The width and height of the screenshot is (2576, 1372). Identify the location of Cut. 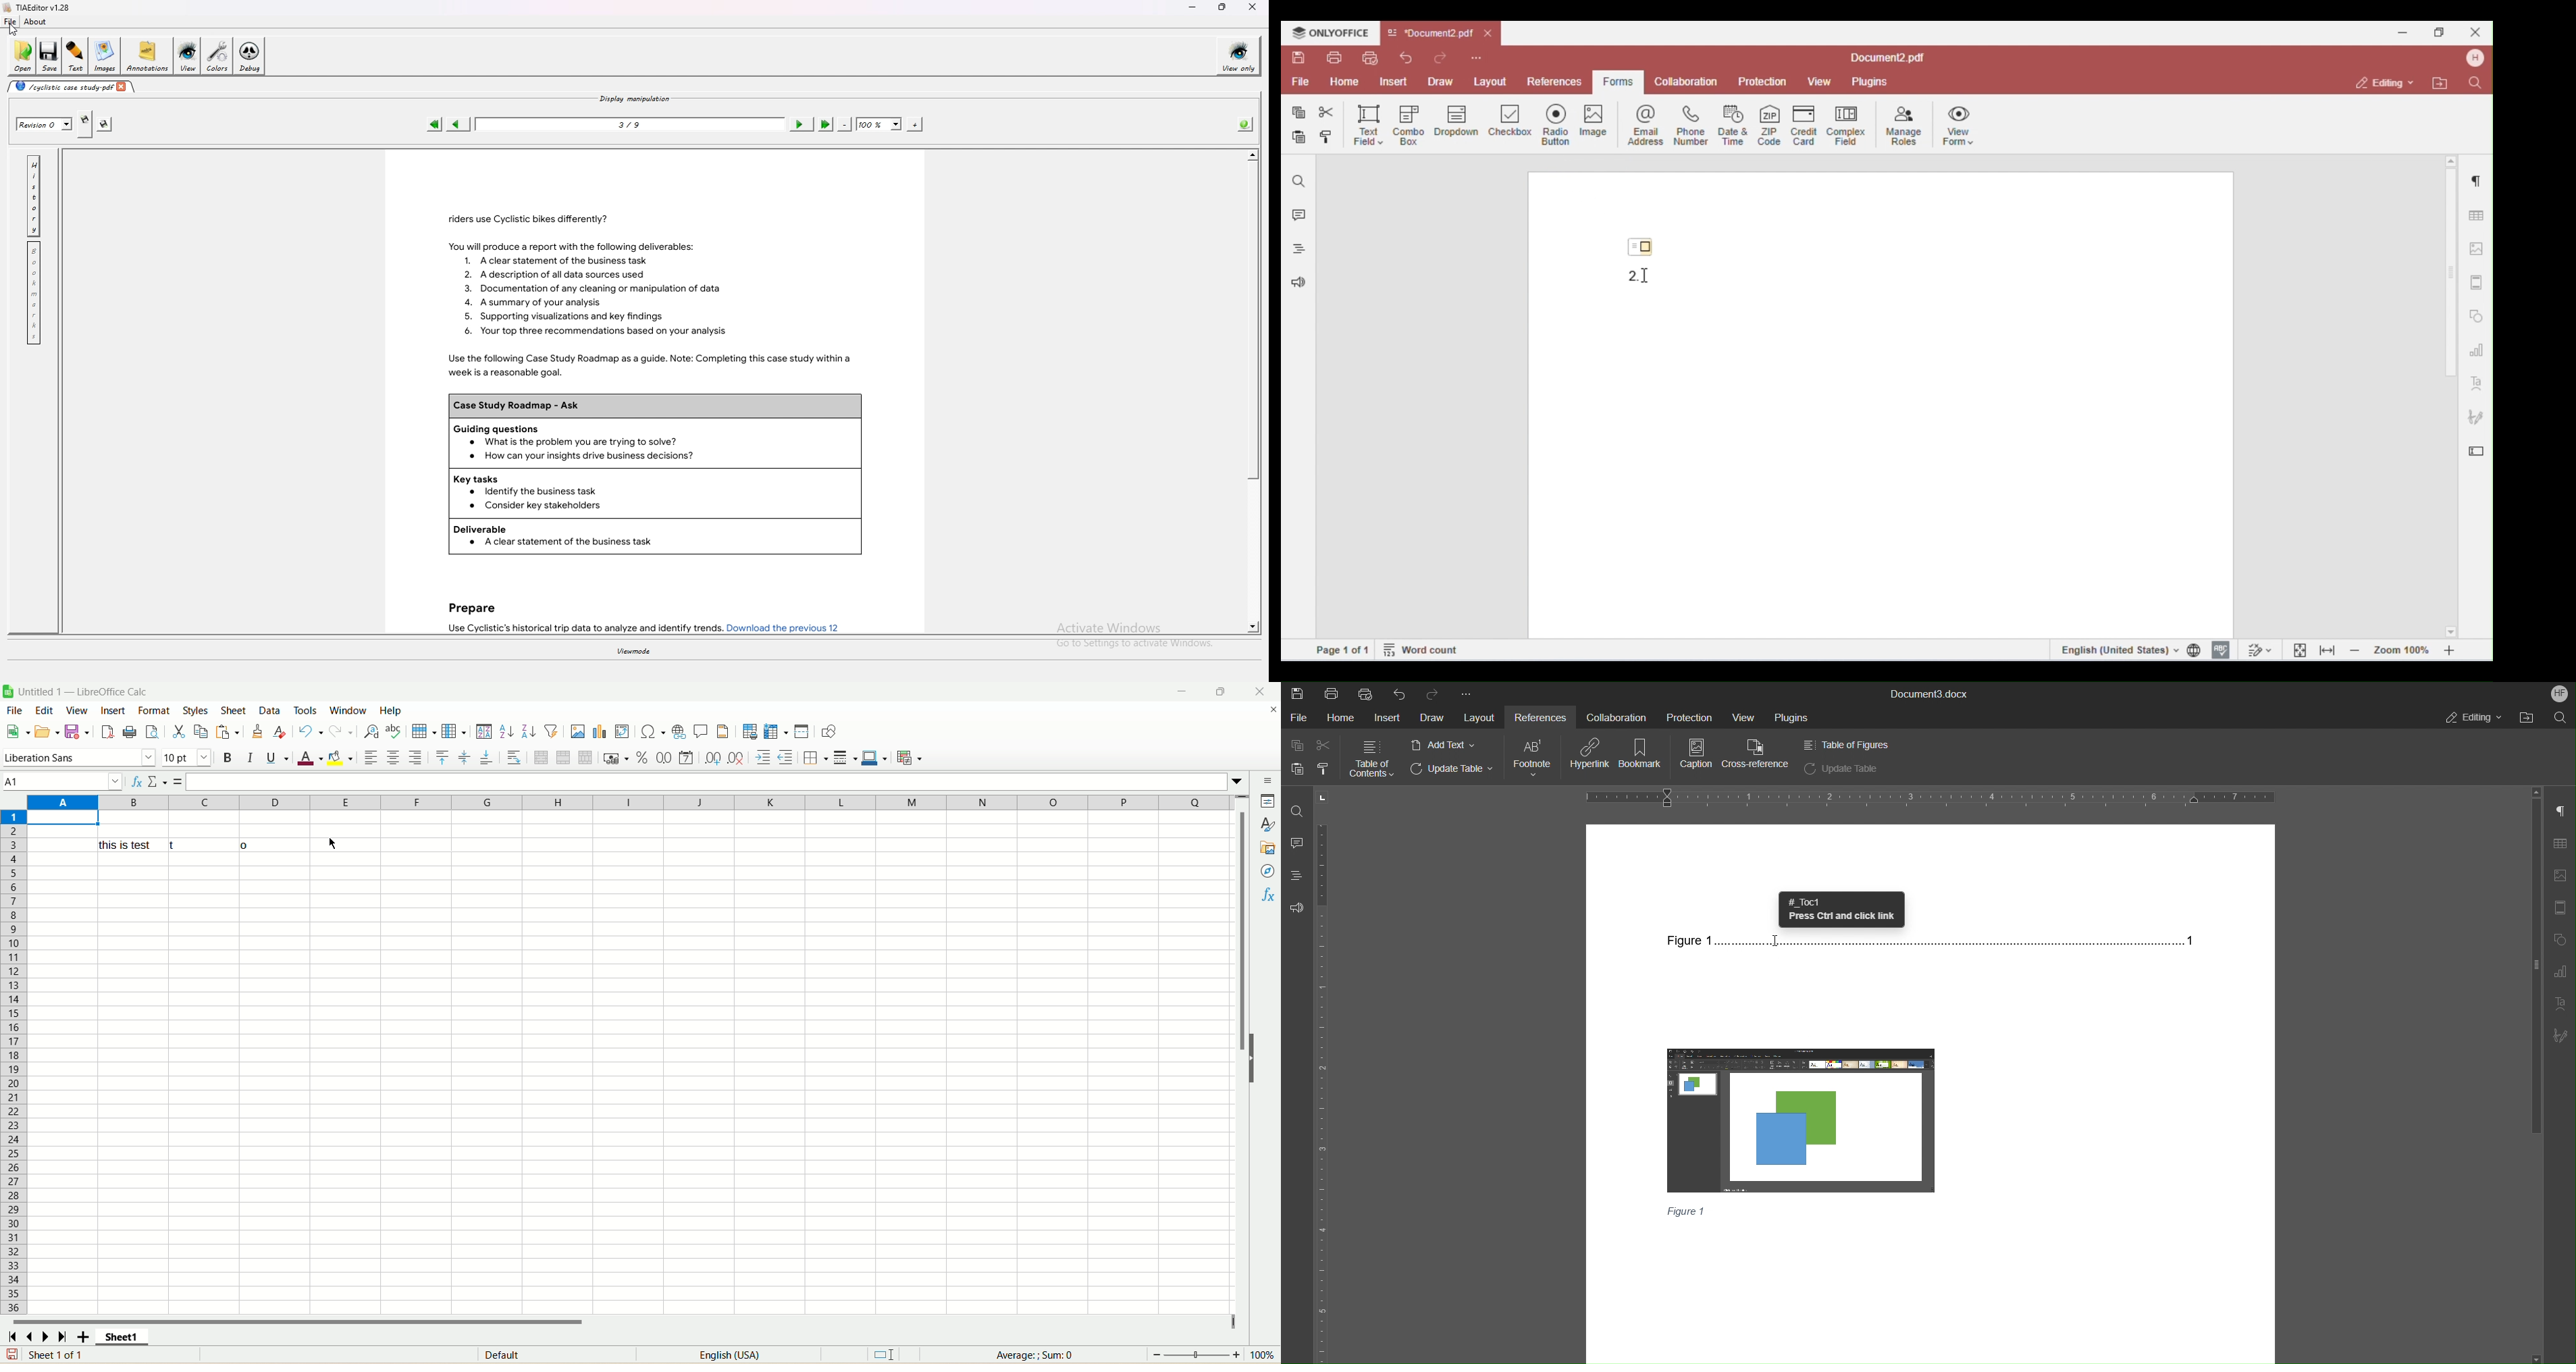
(1324, 745).